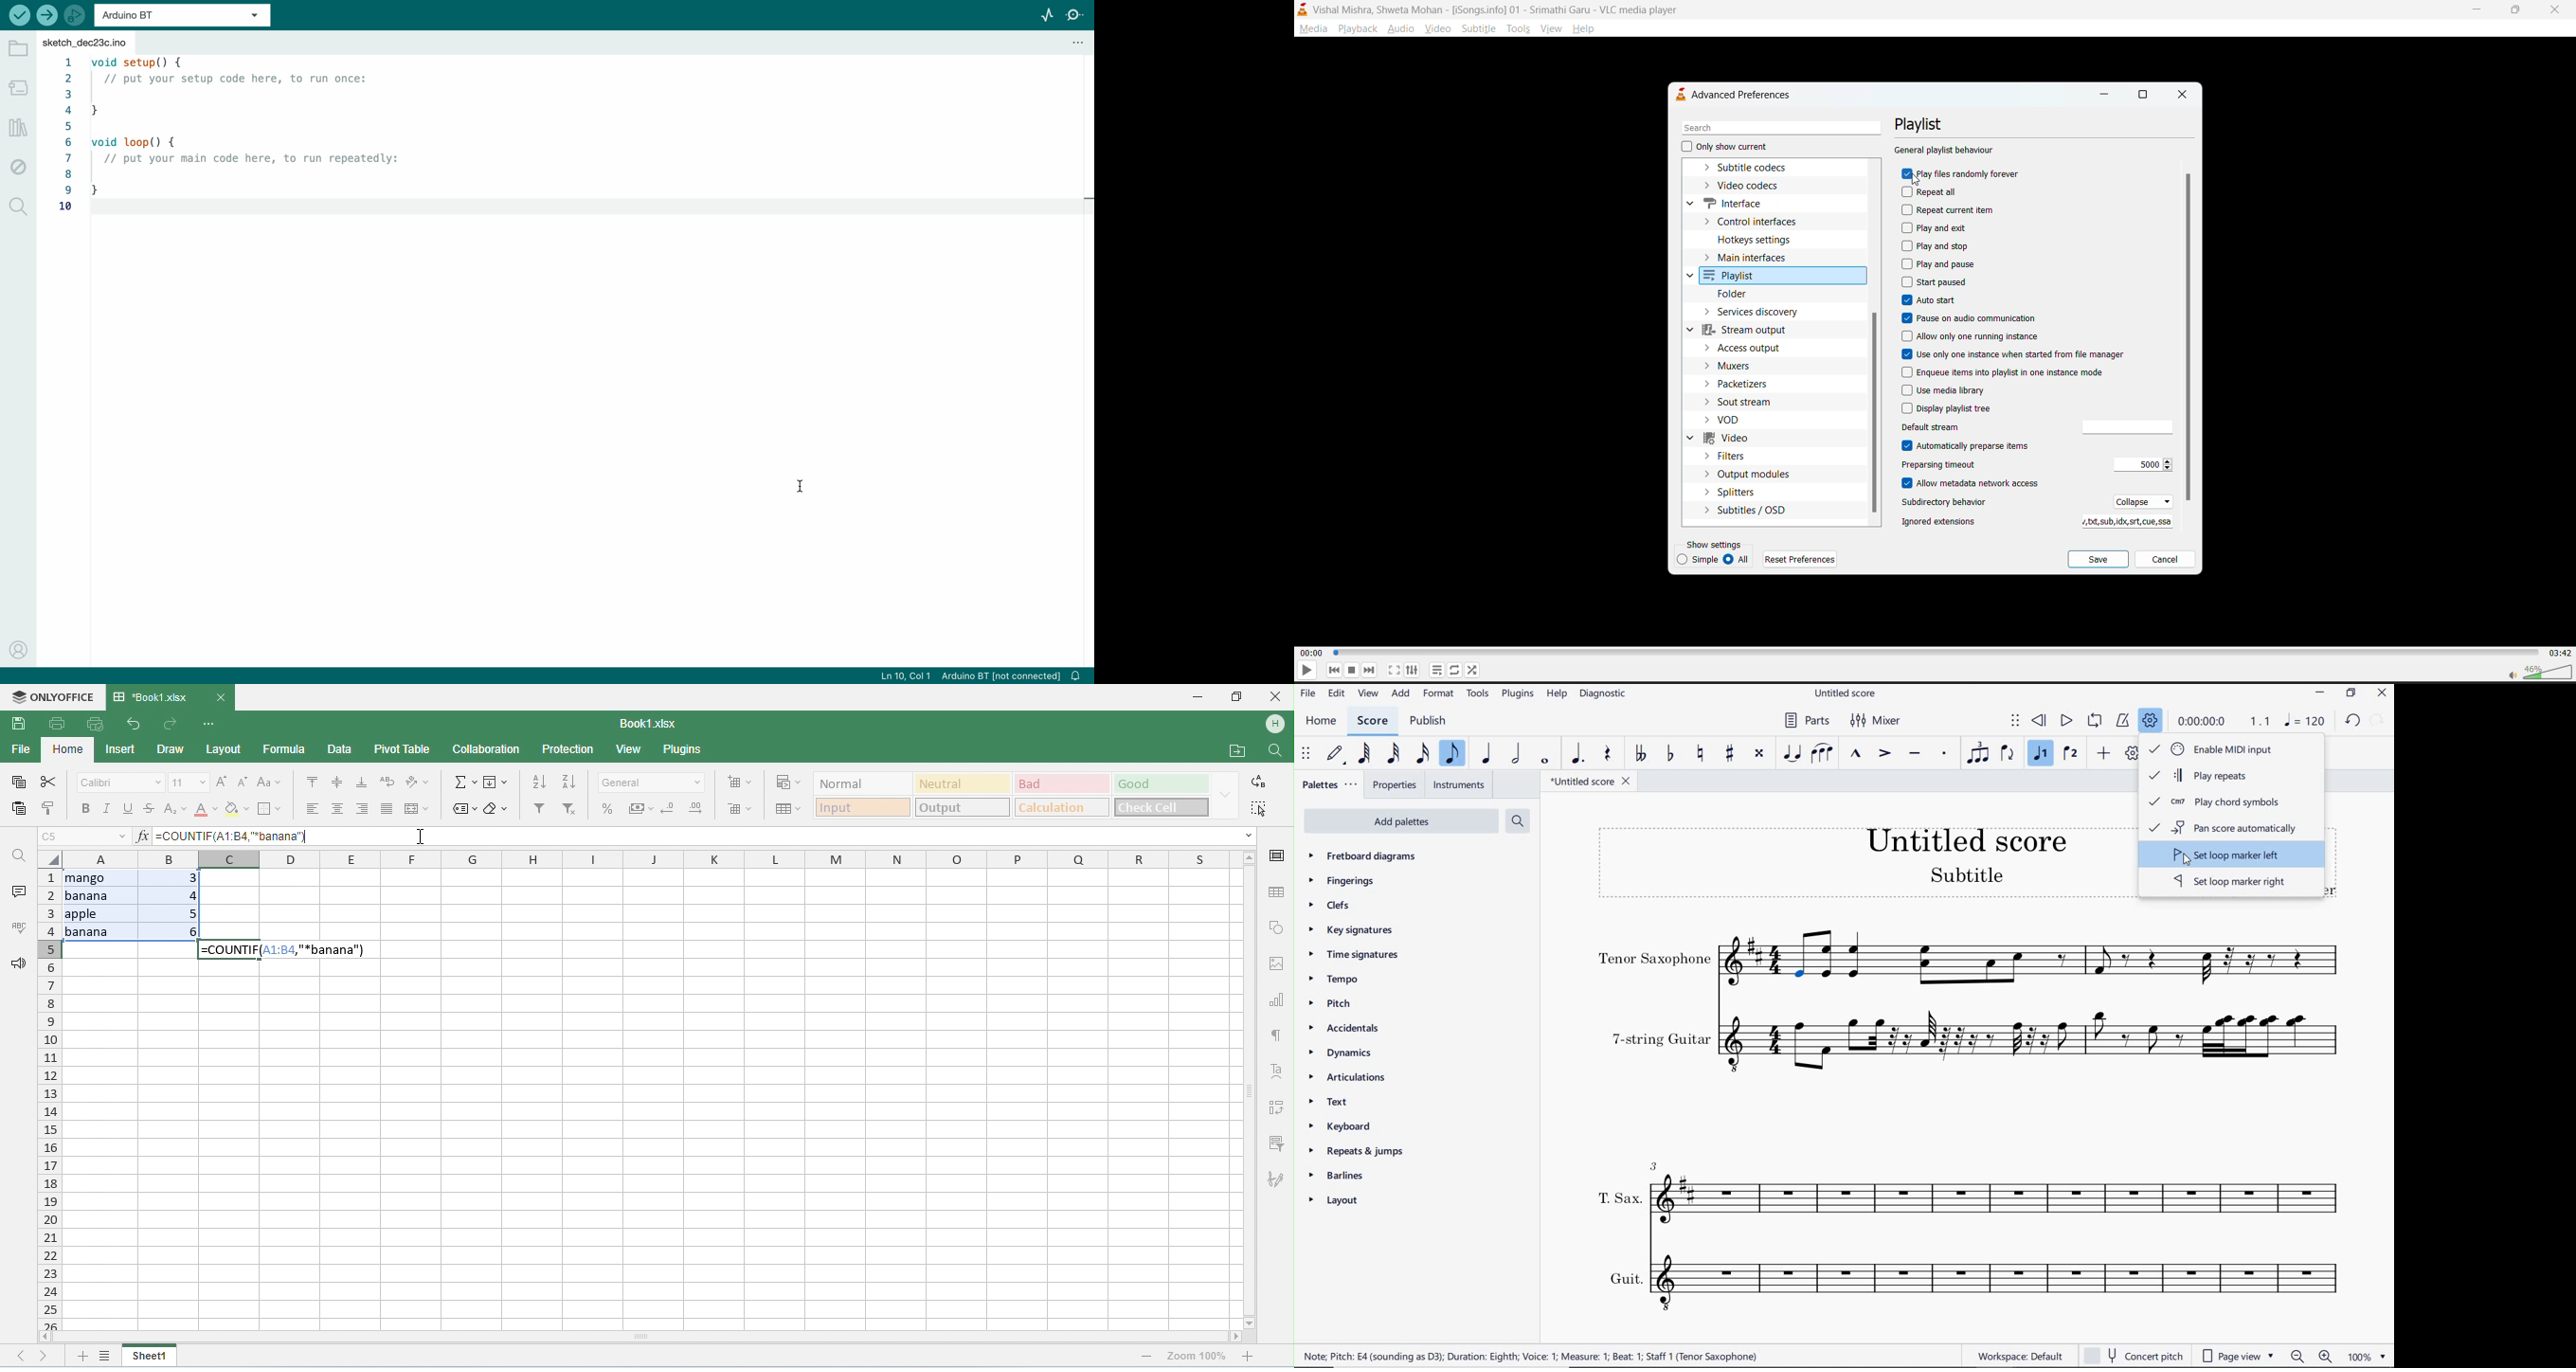 The height and width of the screenshot is (1372, 2576). Describe the element at coordinates (1479, 30) in the screenshot. I see `subtitle` at that location.